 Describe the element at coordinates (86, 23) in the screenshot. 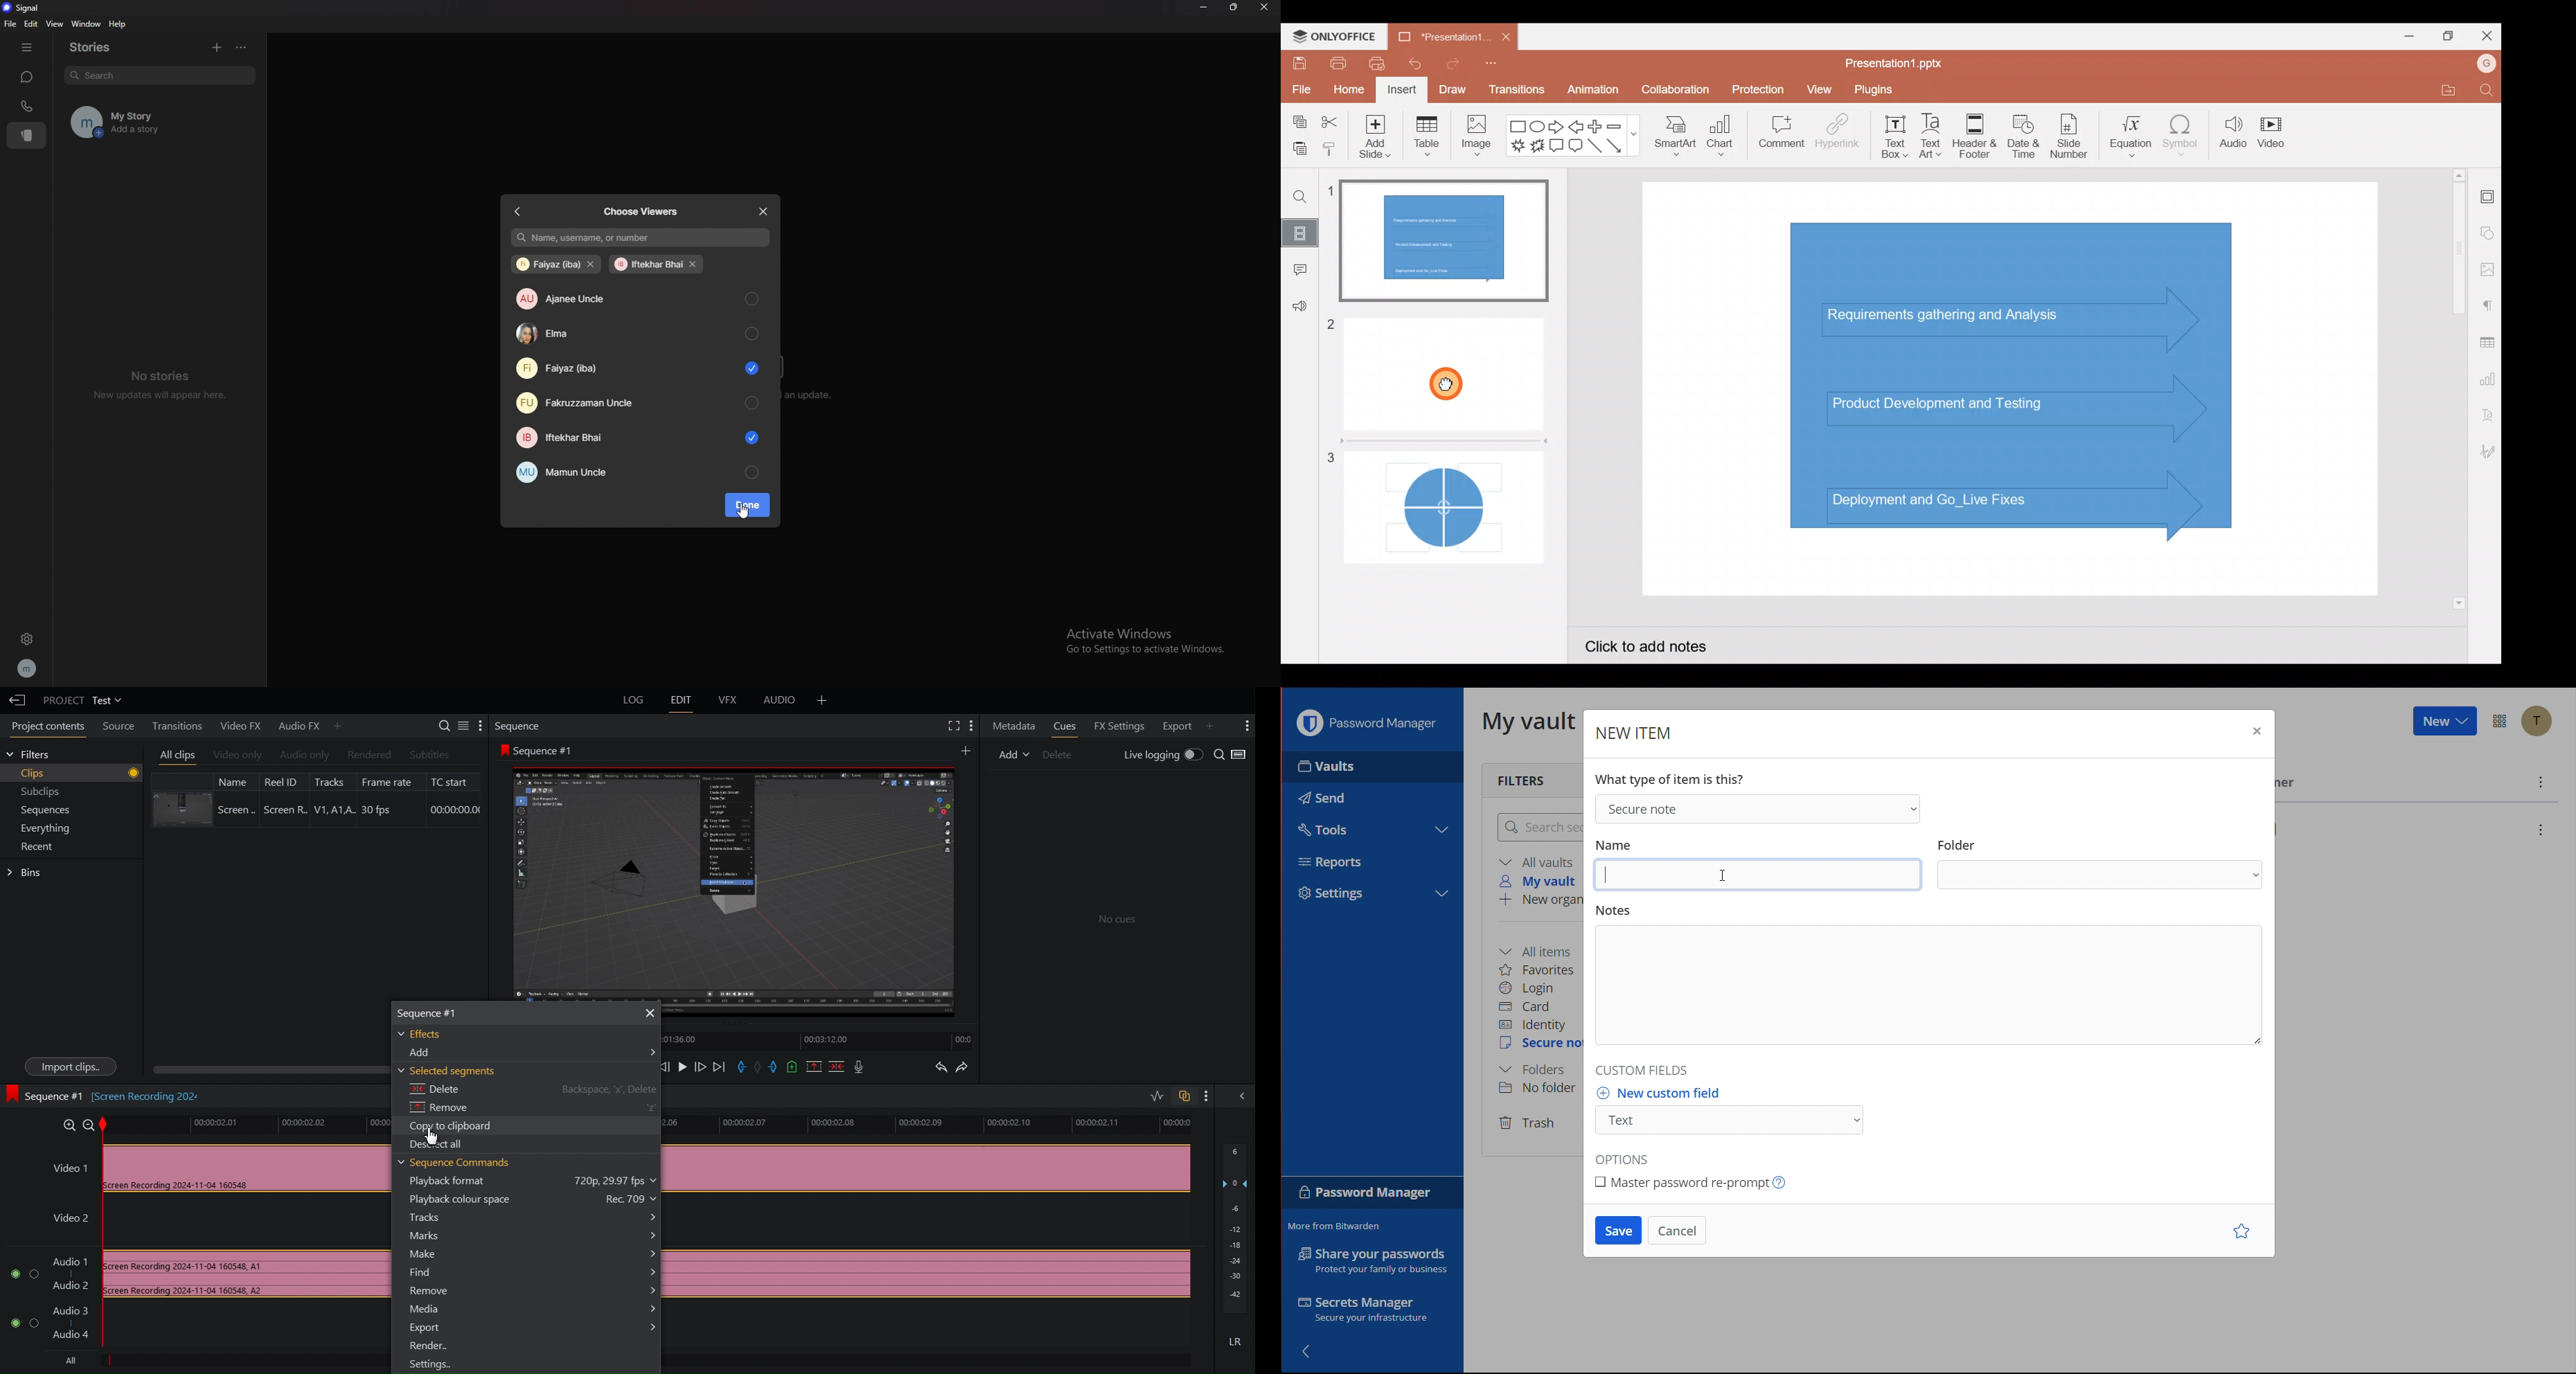

I see `window` at that location.